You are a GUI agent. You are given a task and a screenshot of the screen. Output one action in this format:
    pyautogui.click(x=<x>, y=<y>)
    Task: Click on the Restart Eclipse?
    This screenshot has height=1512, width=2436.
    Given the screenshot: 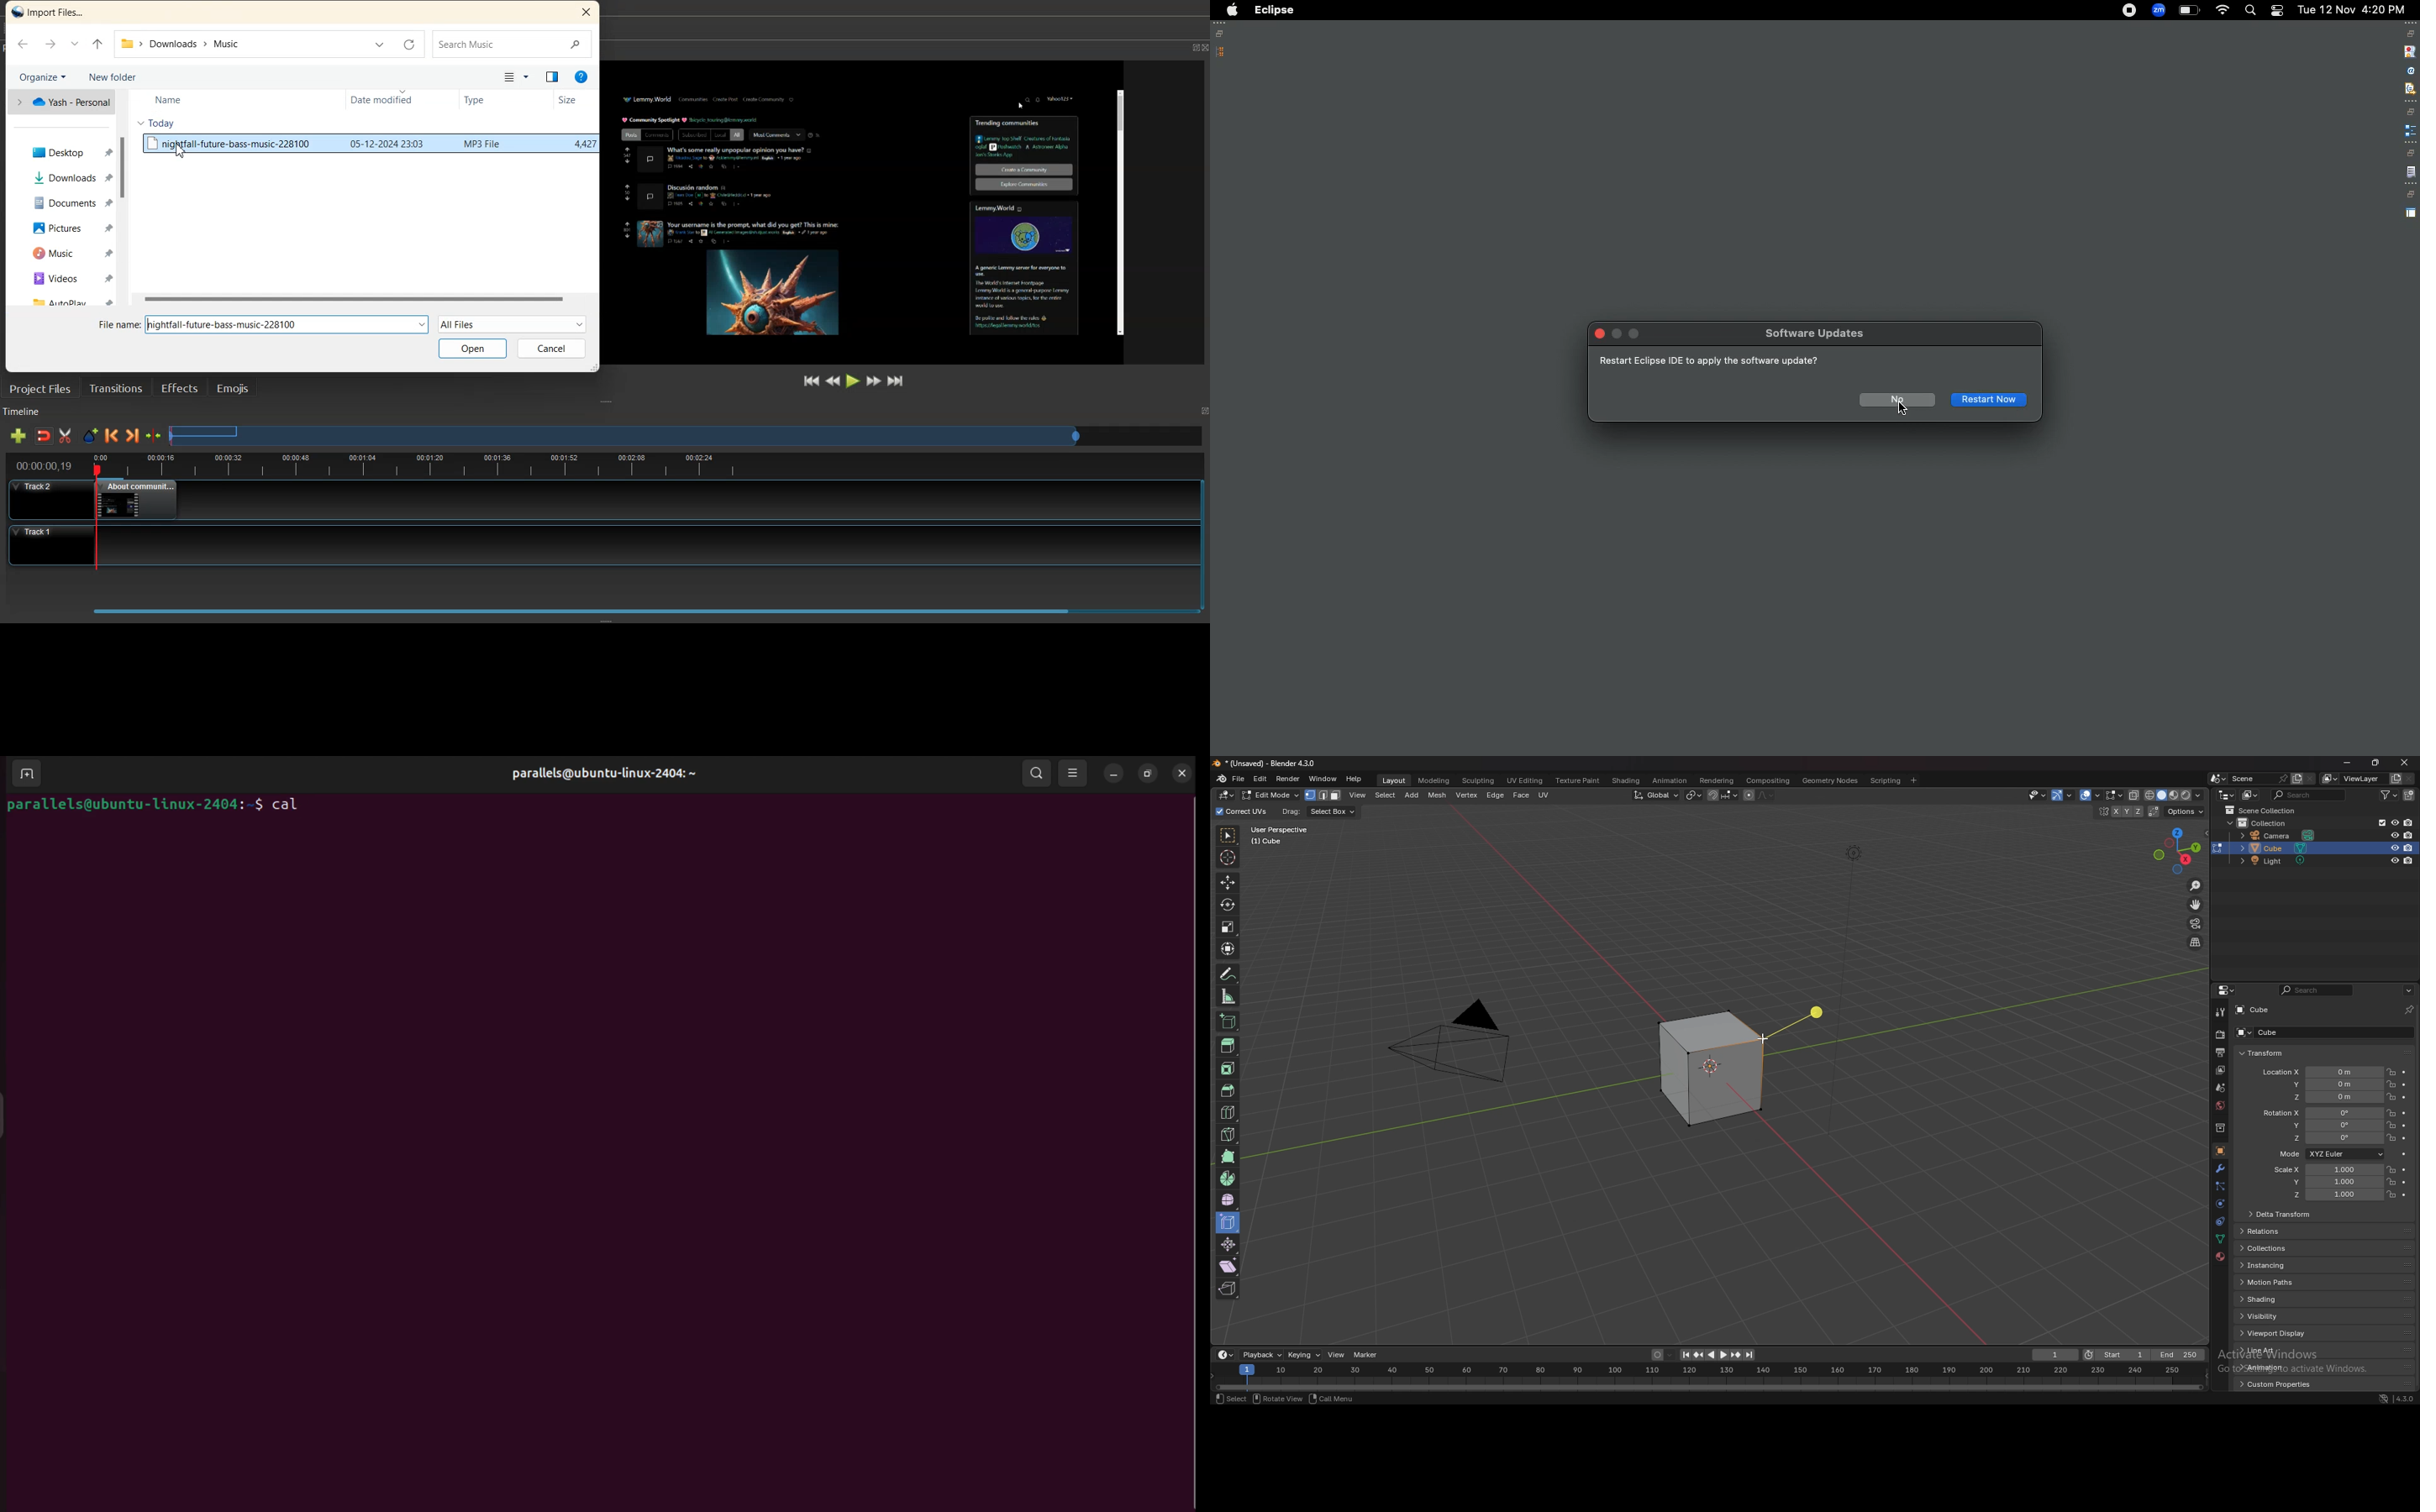 What is the action you would take?
    pyautogui.click(x=1723, y=362)
    